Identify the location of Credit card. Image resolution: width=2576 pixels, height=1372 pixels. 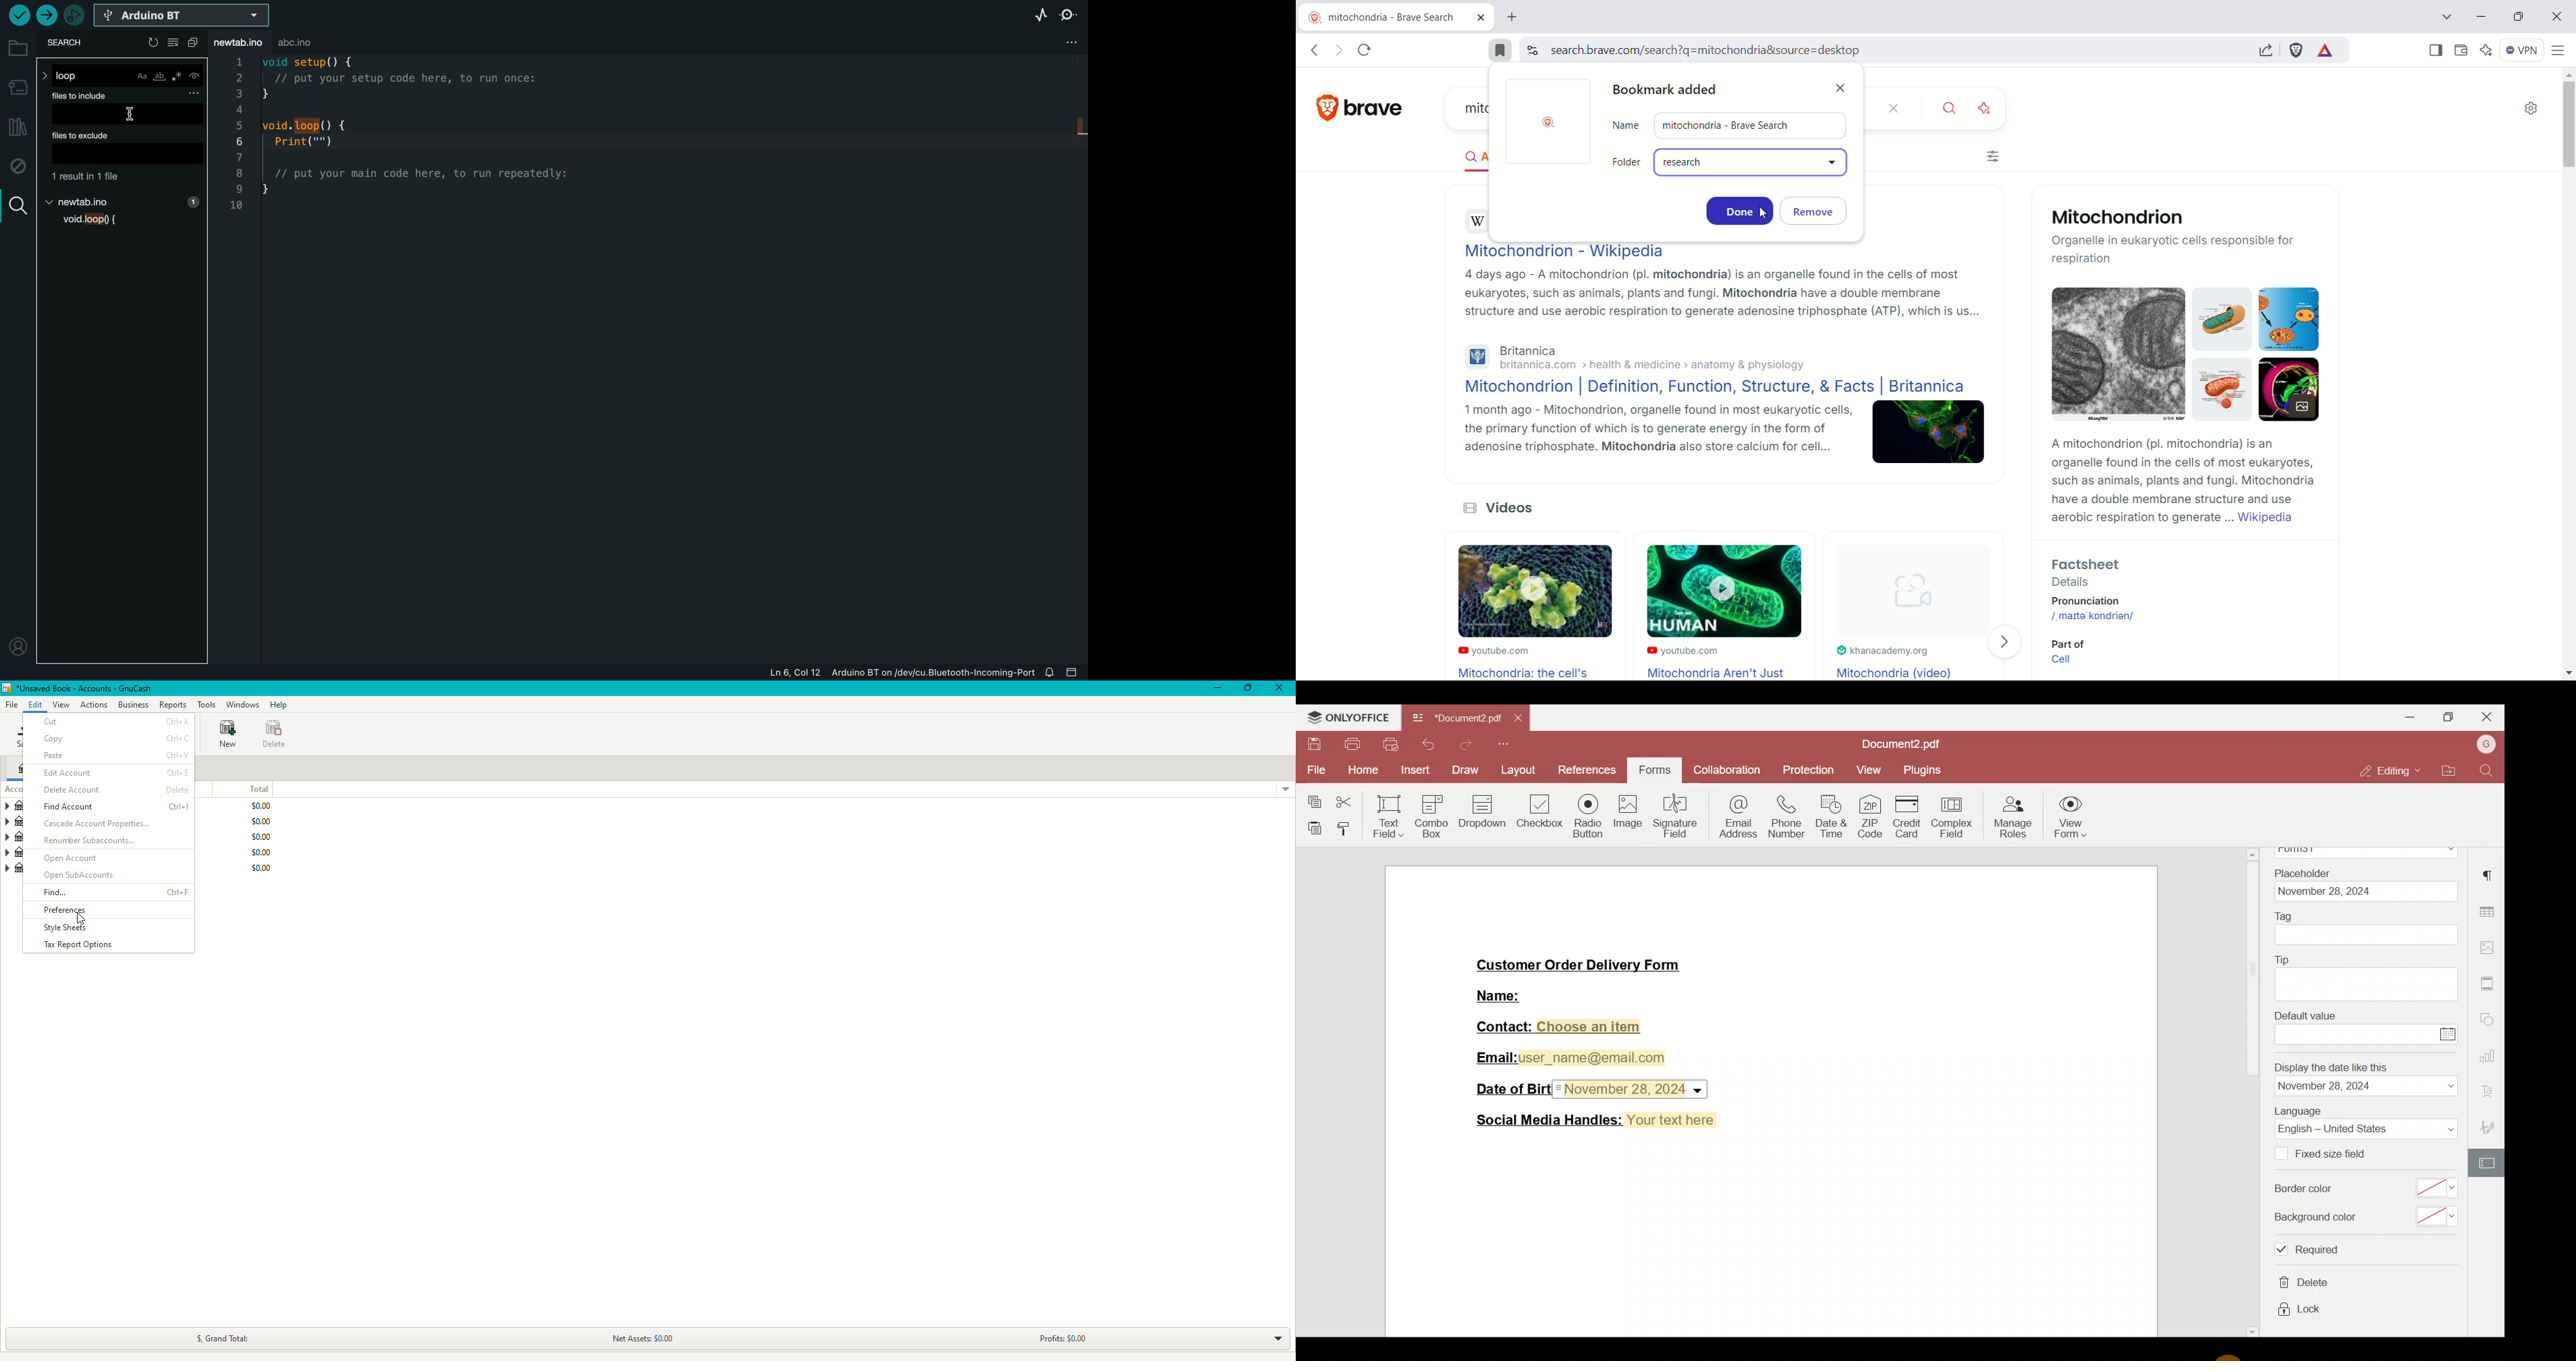
(1912, 817).